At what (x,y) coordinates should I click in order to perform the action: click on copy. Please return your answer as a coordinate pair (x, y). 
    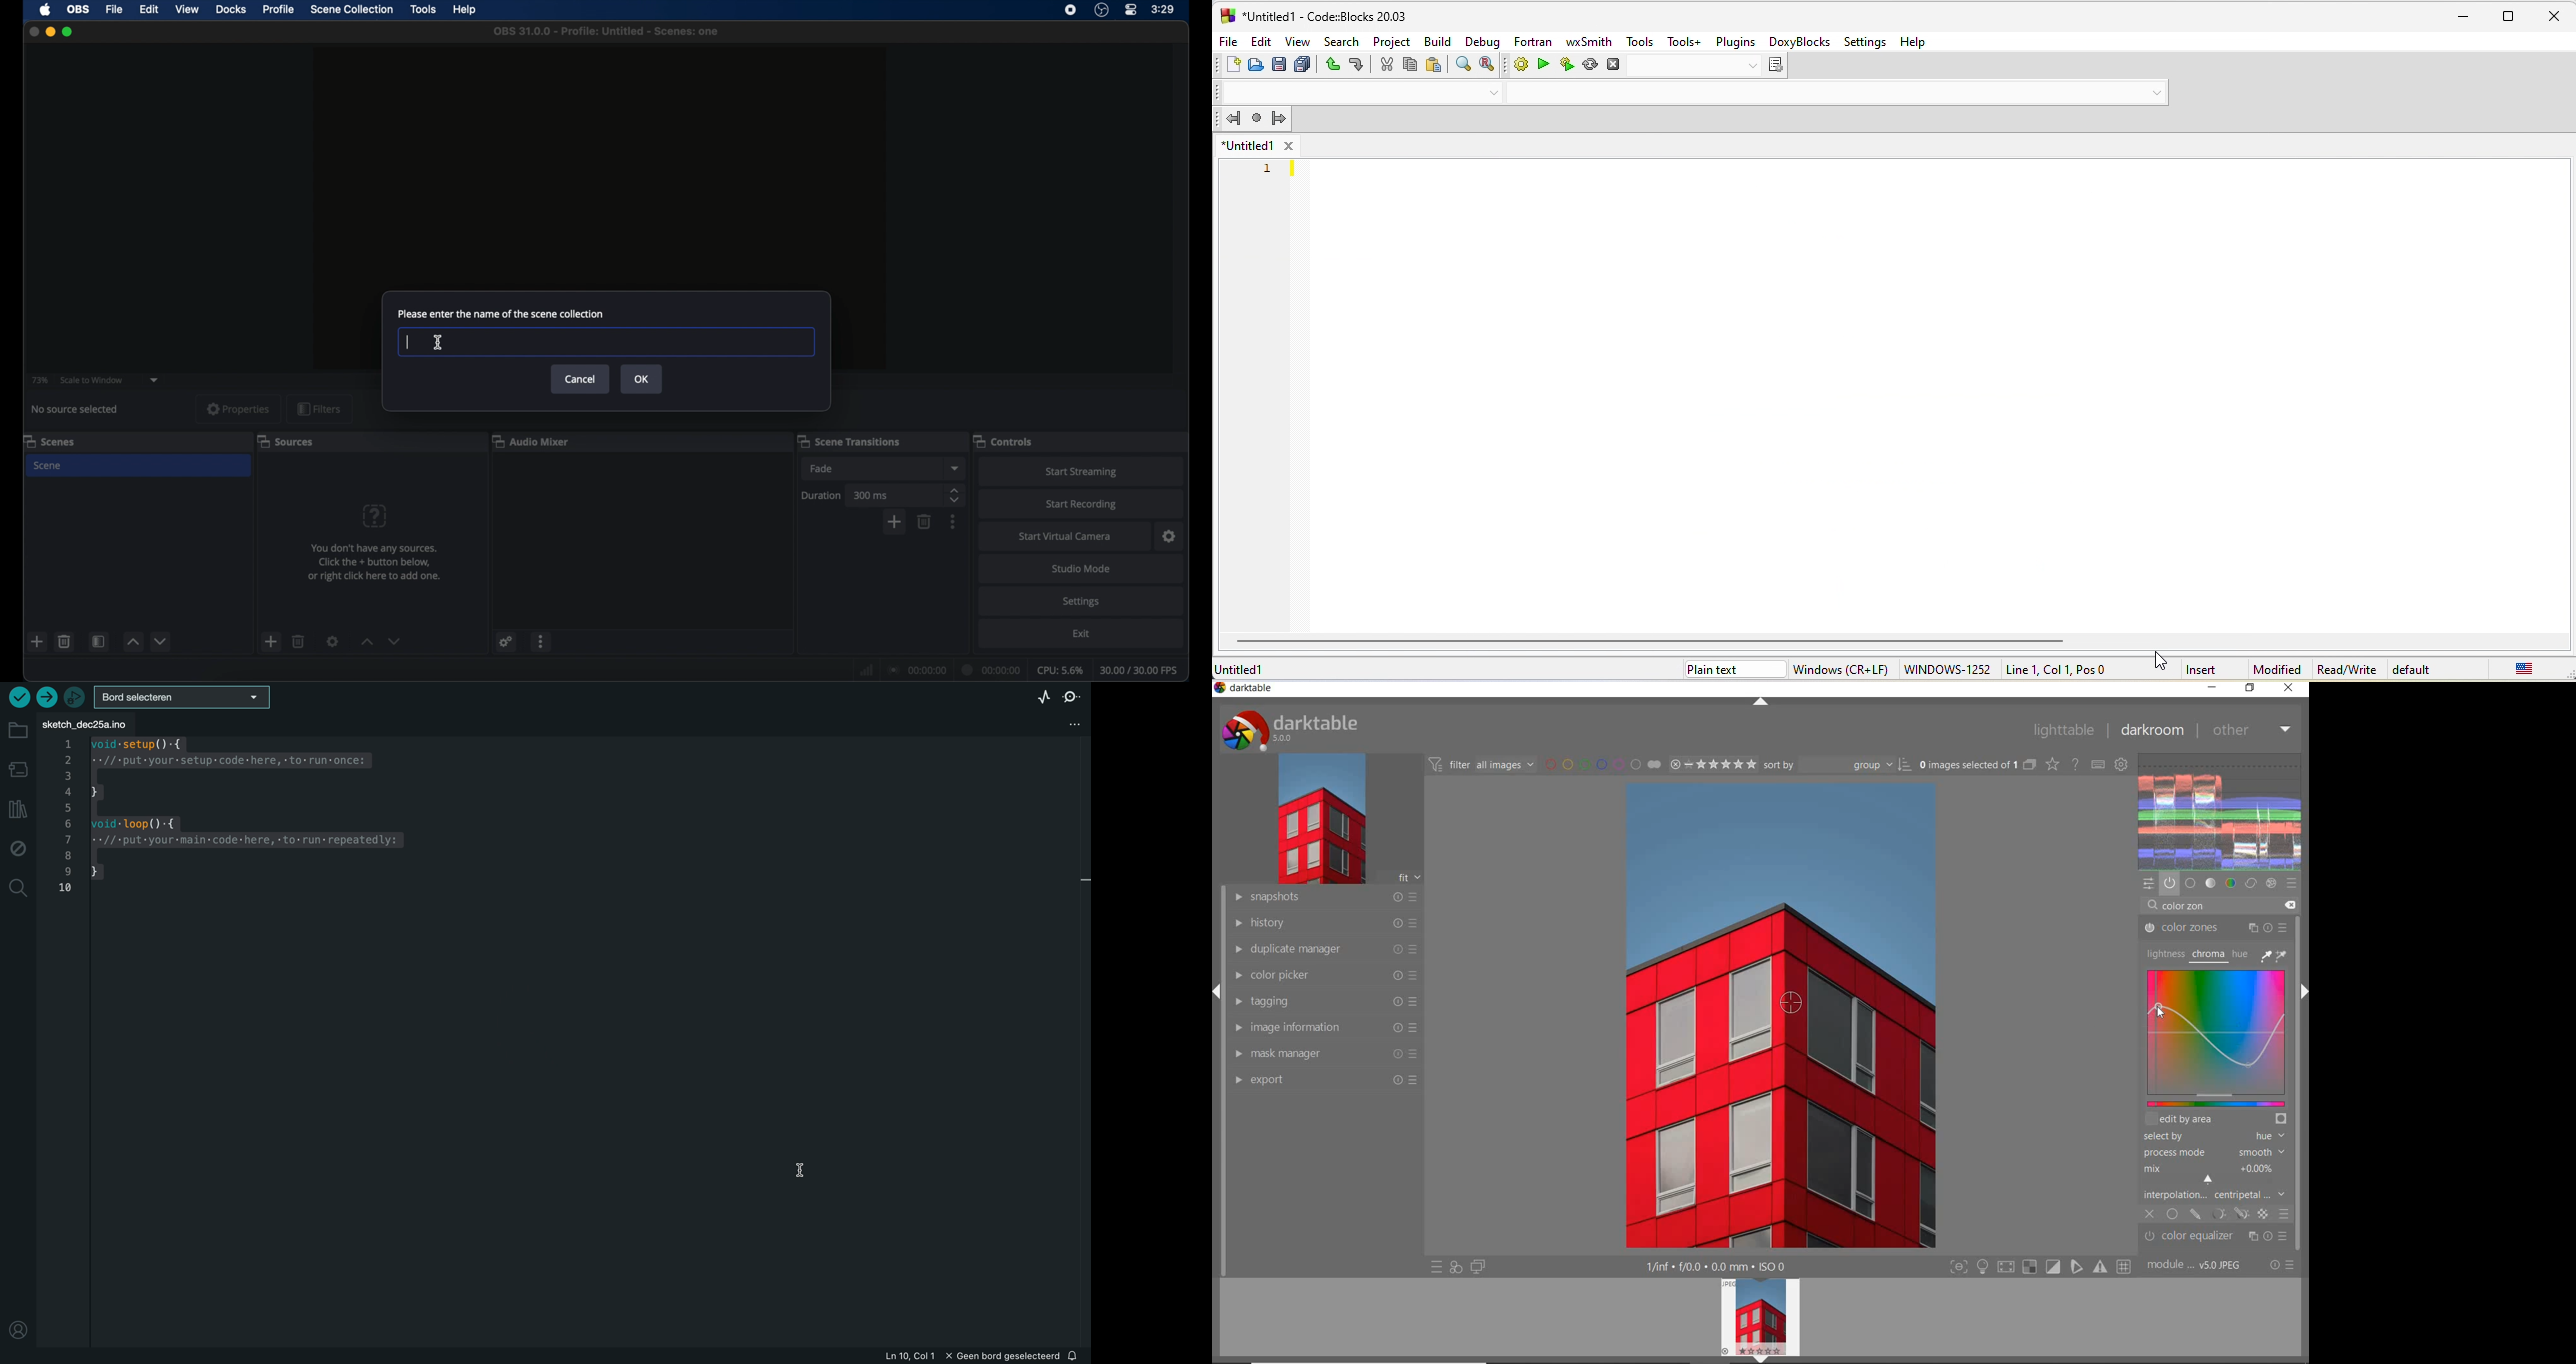
    Looking at the image, I should click on (1410, 64).